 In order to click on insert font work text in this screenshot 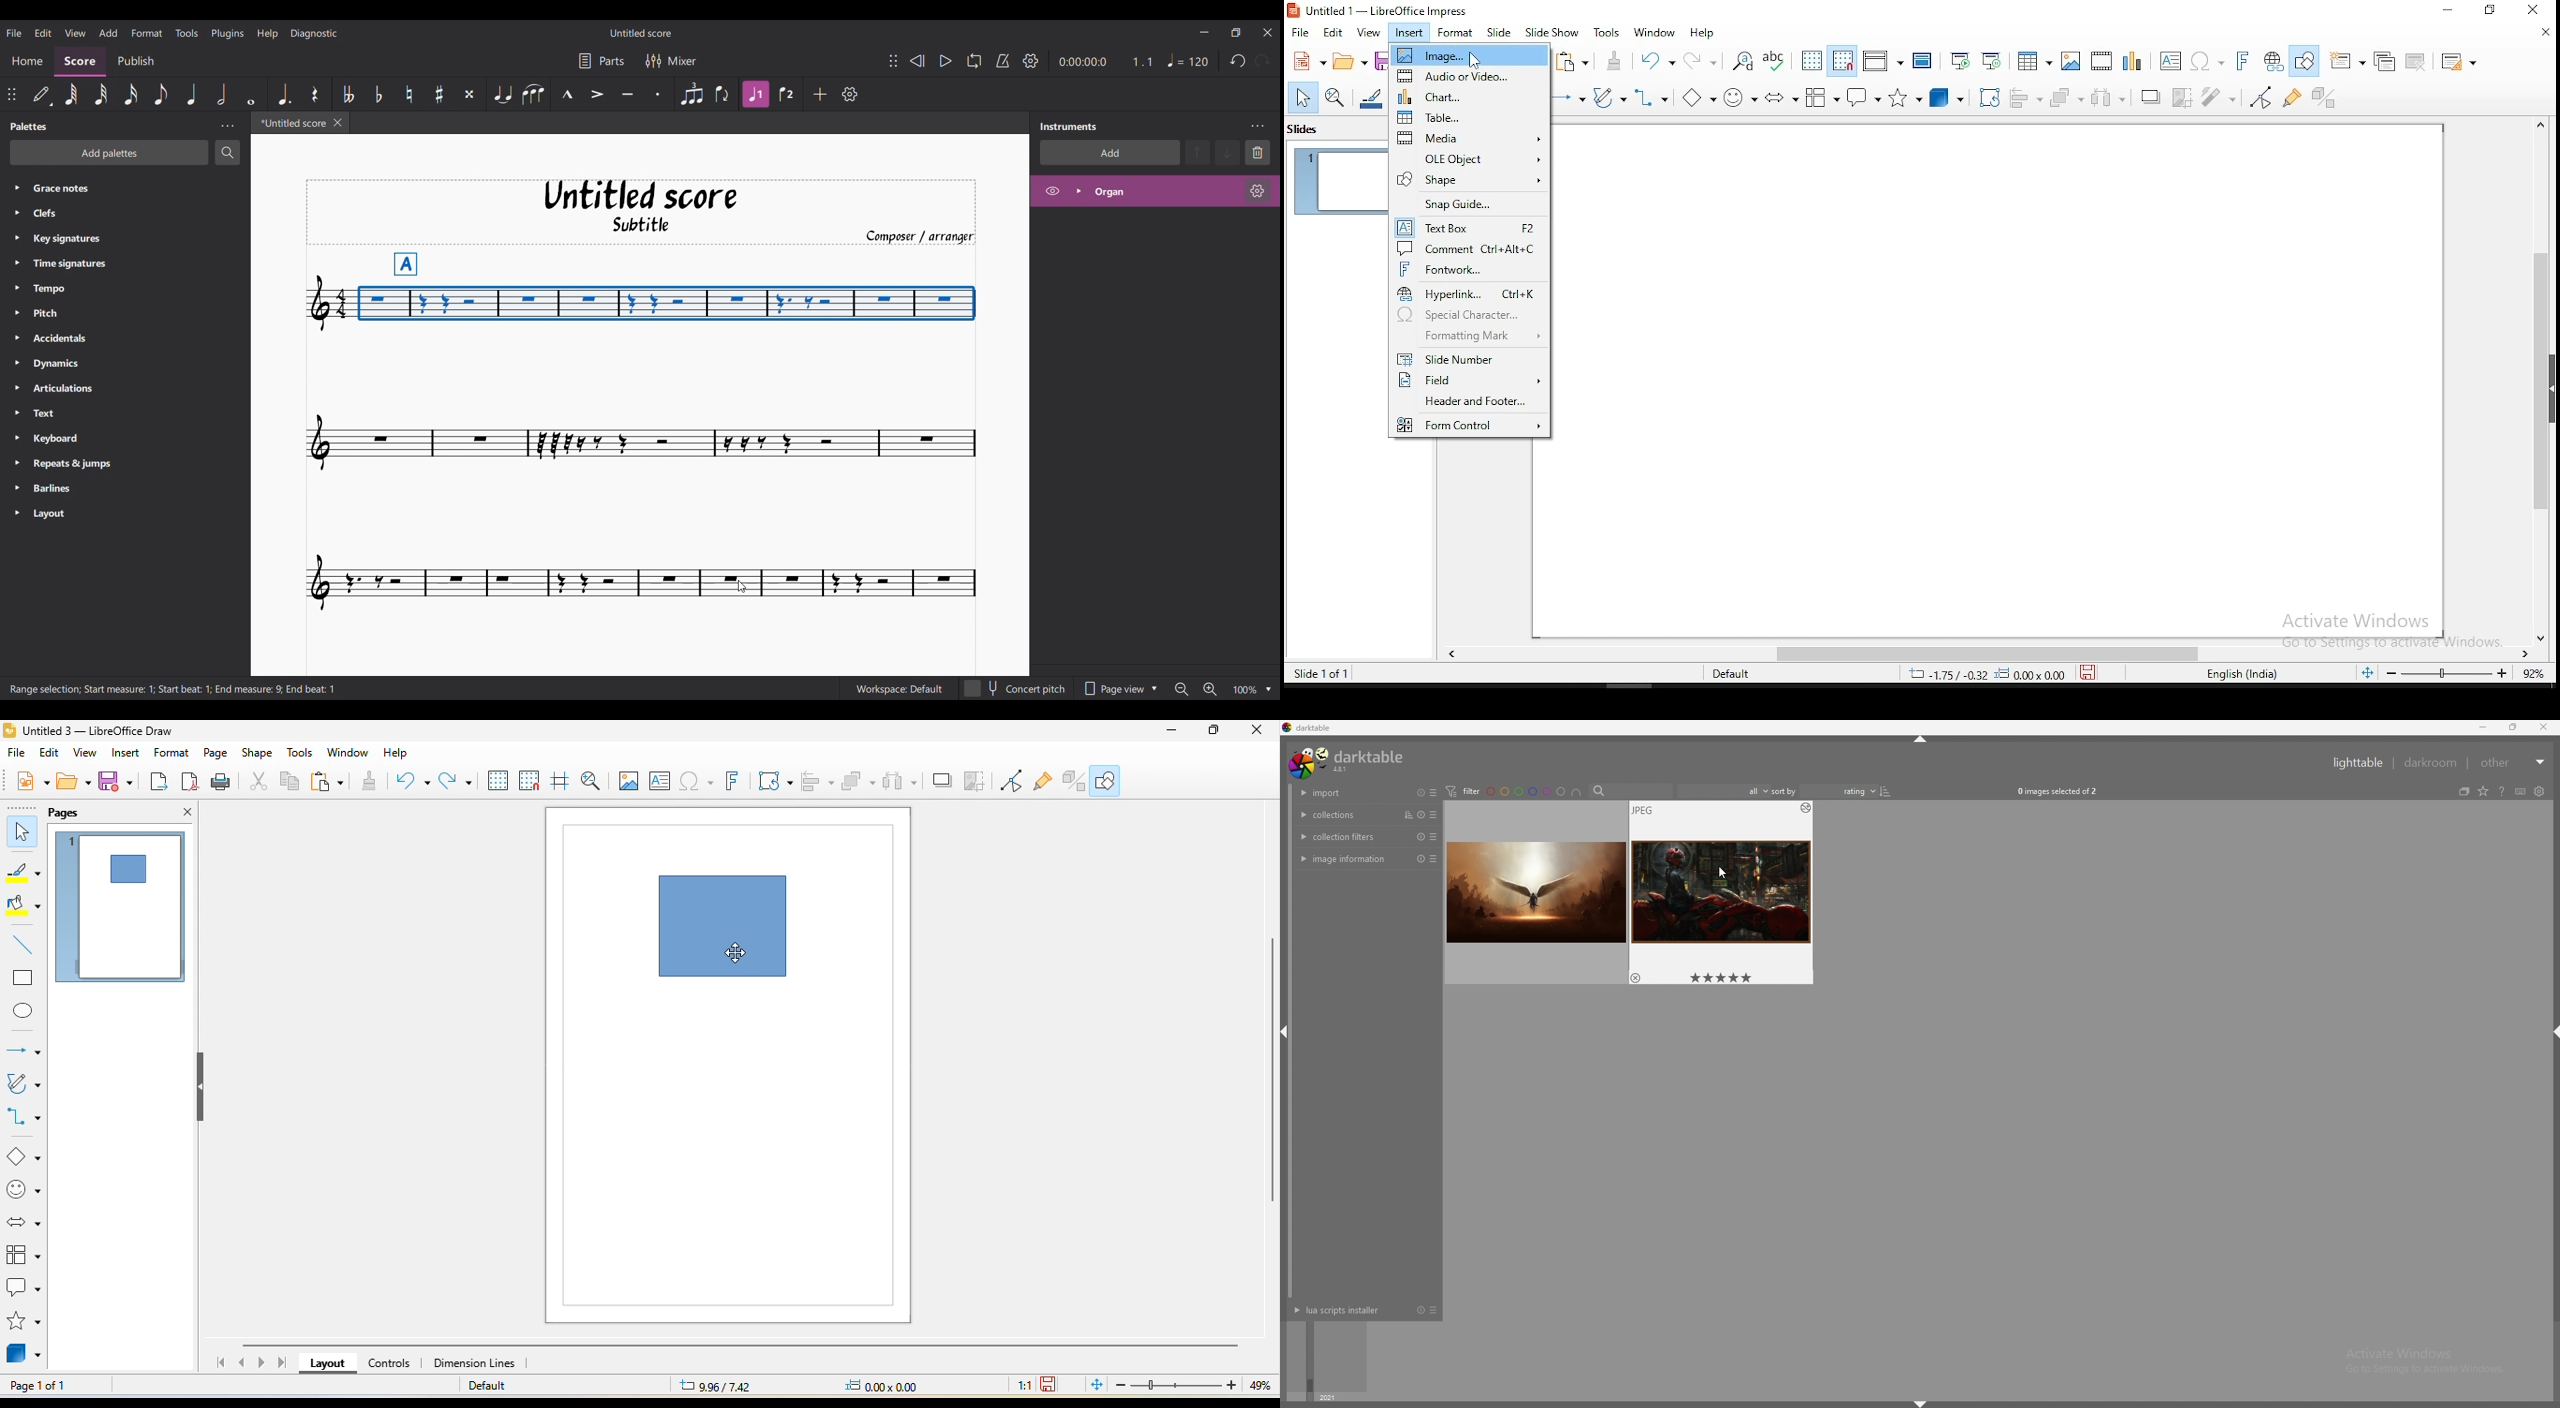, I will do `click(2243, 60)`.